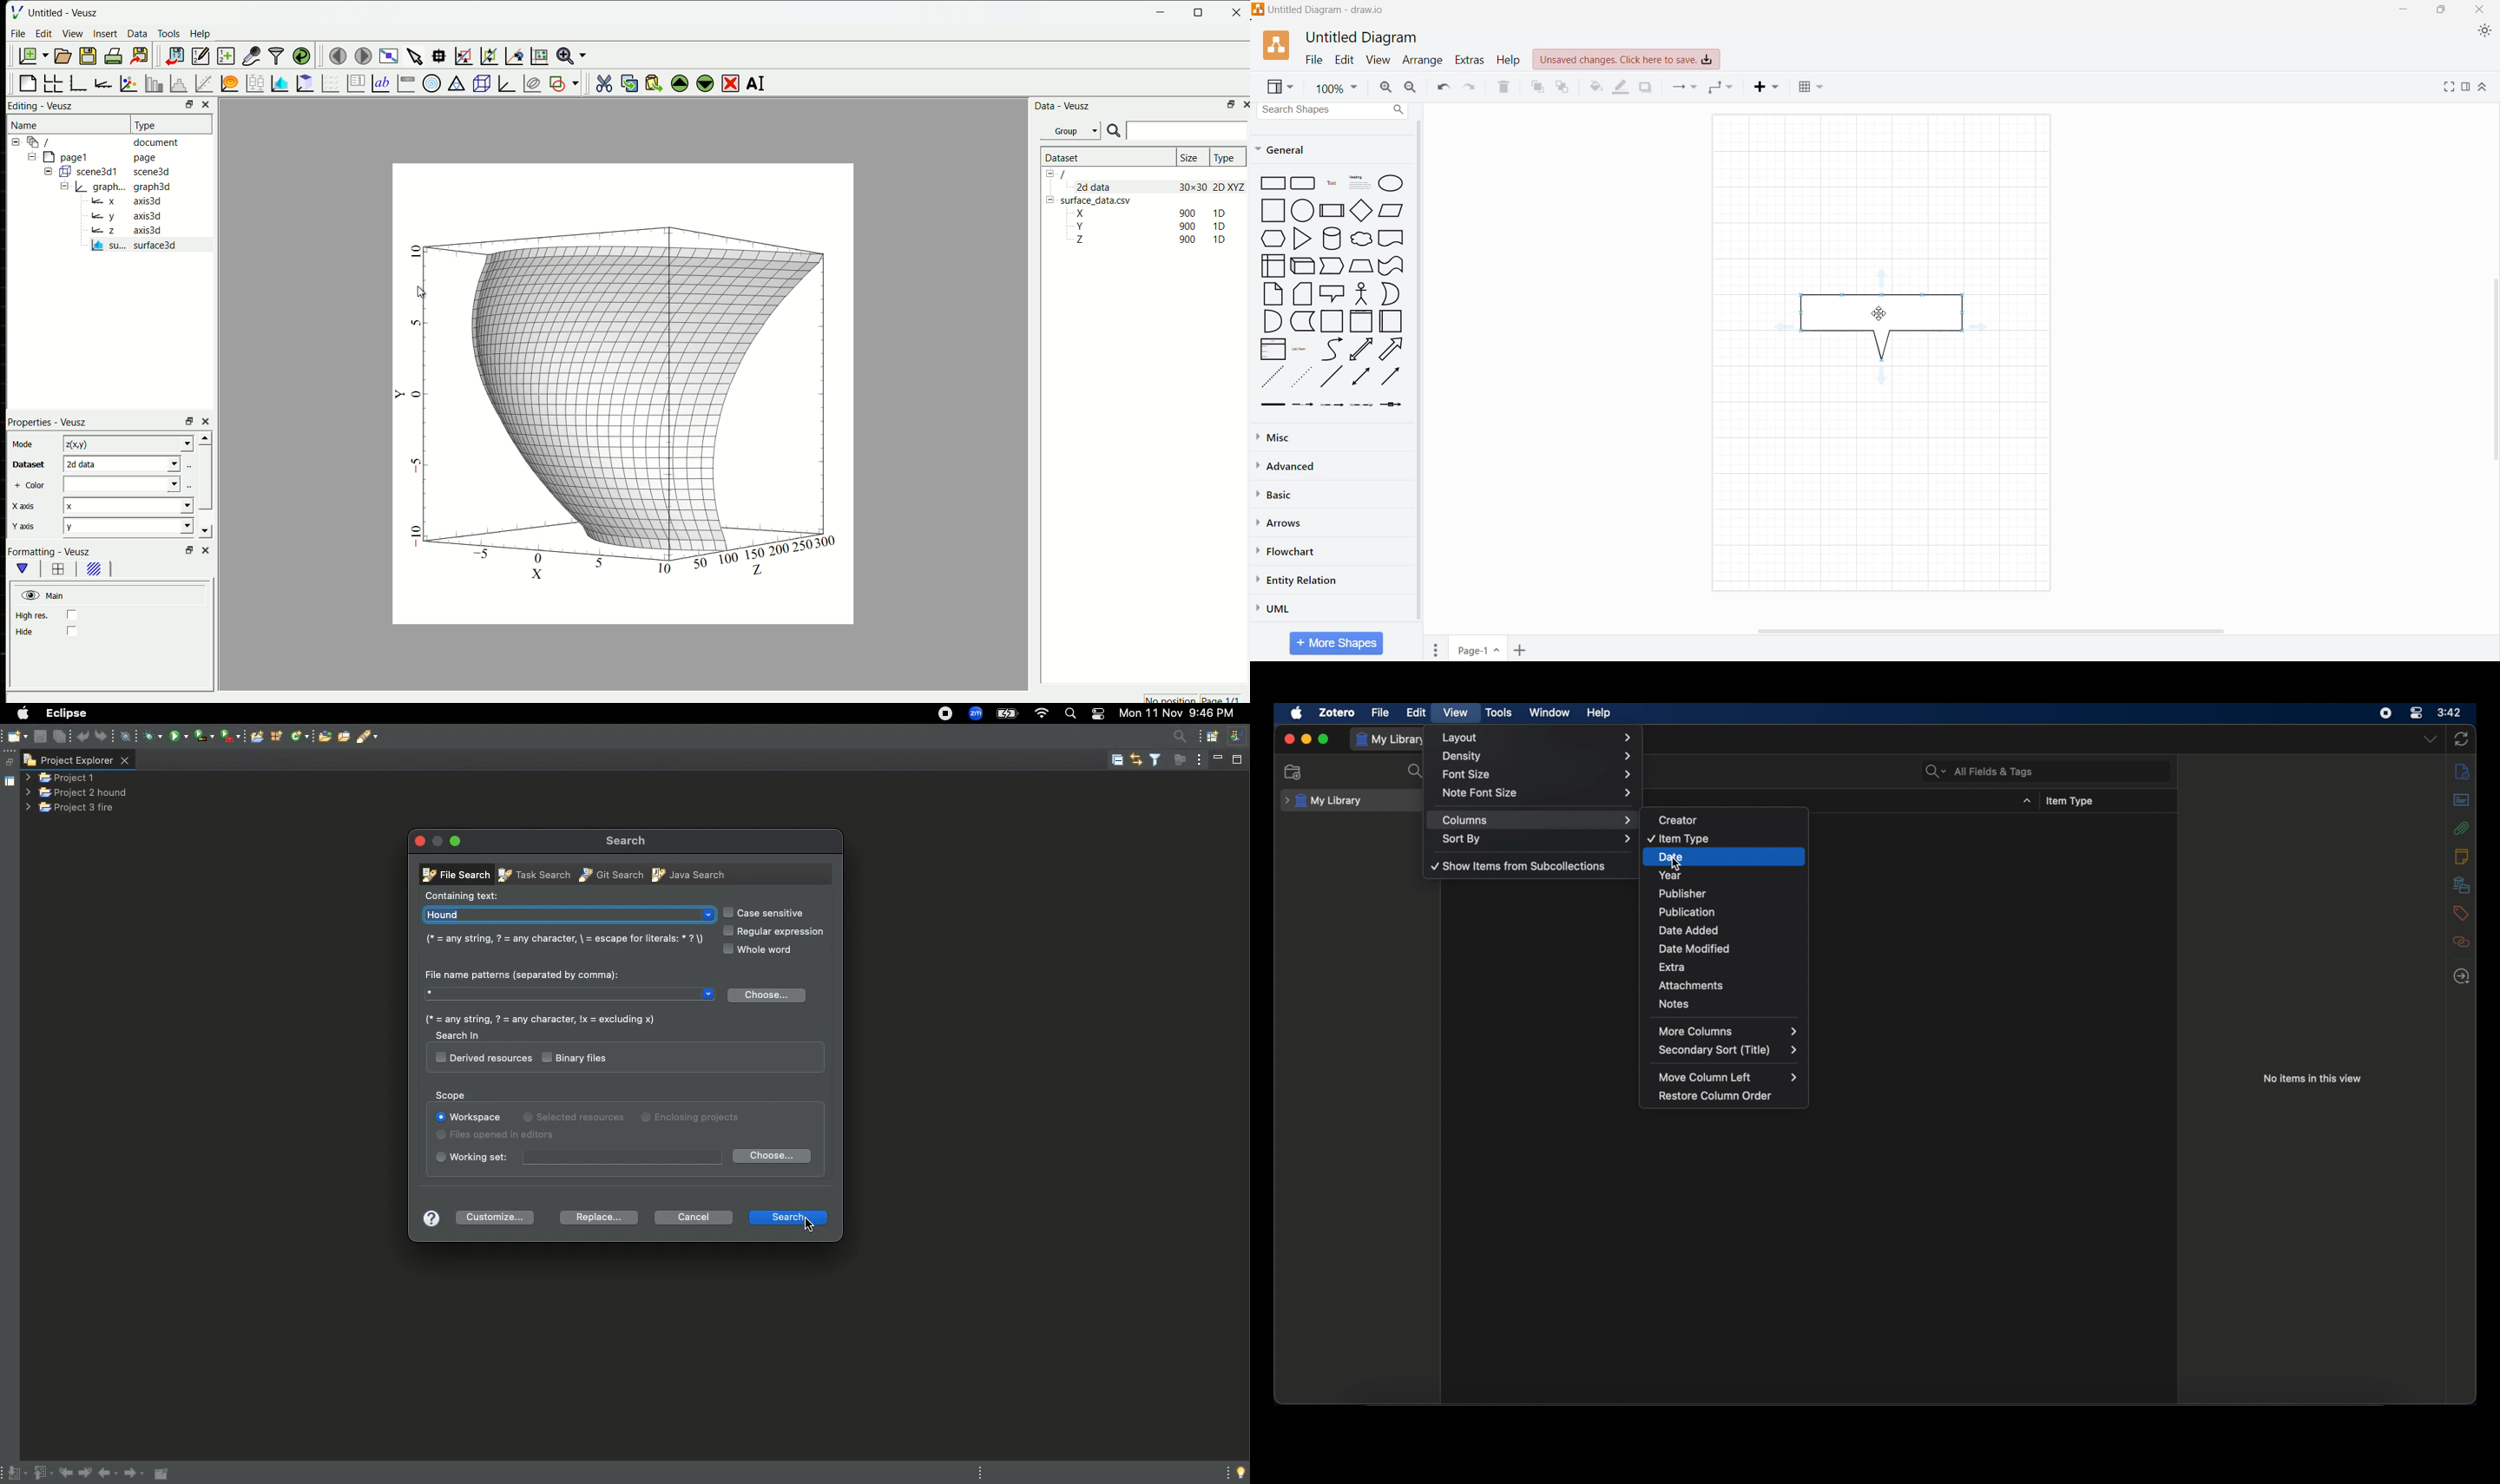  Describe the element at coordinates (1887, 328) in the screenshot. I see `Shape on canvas` at that location.